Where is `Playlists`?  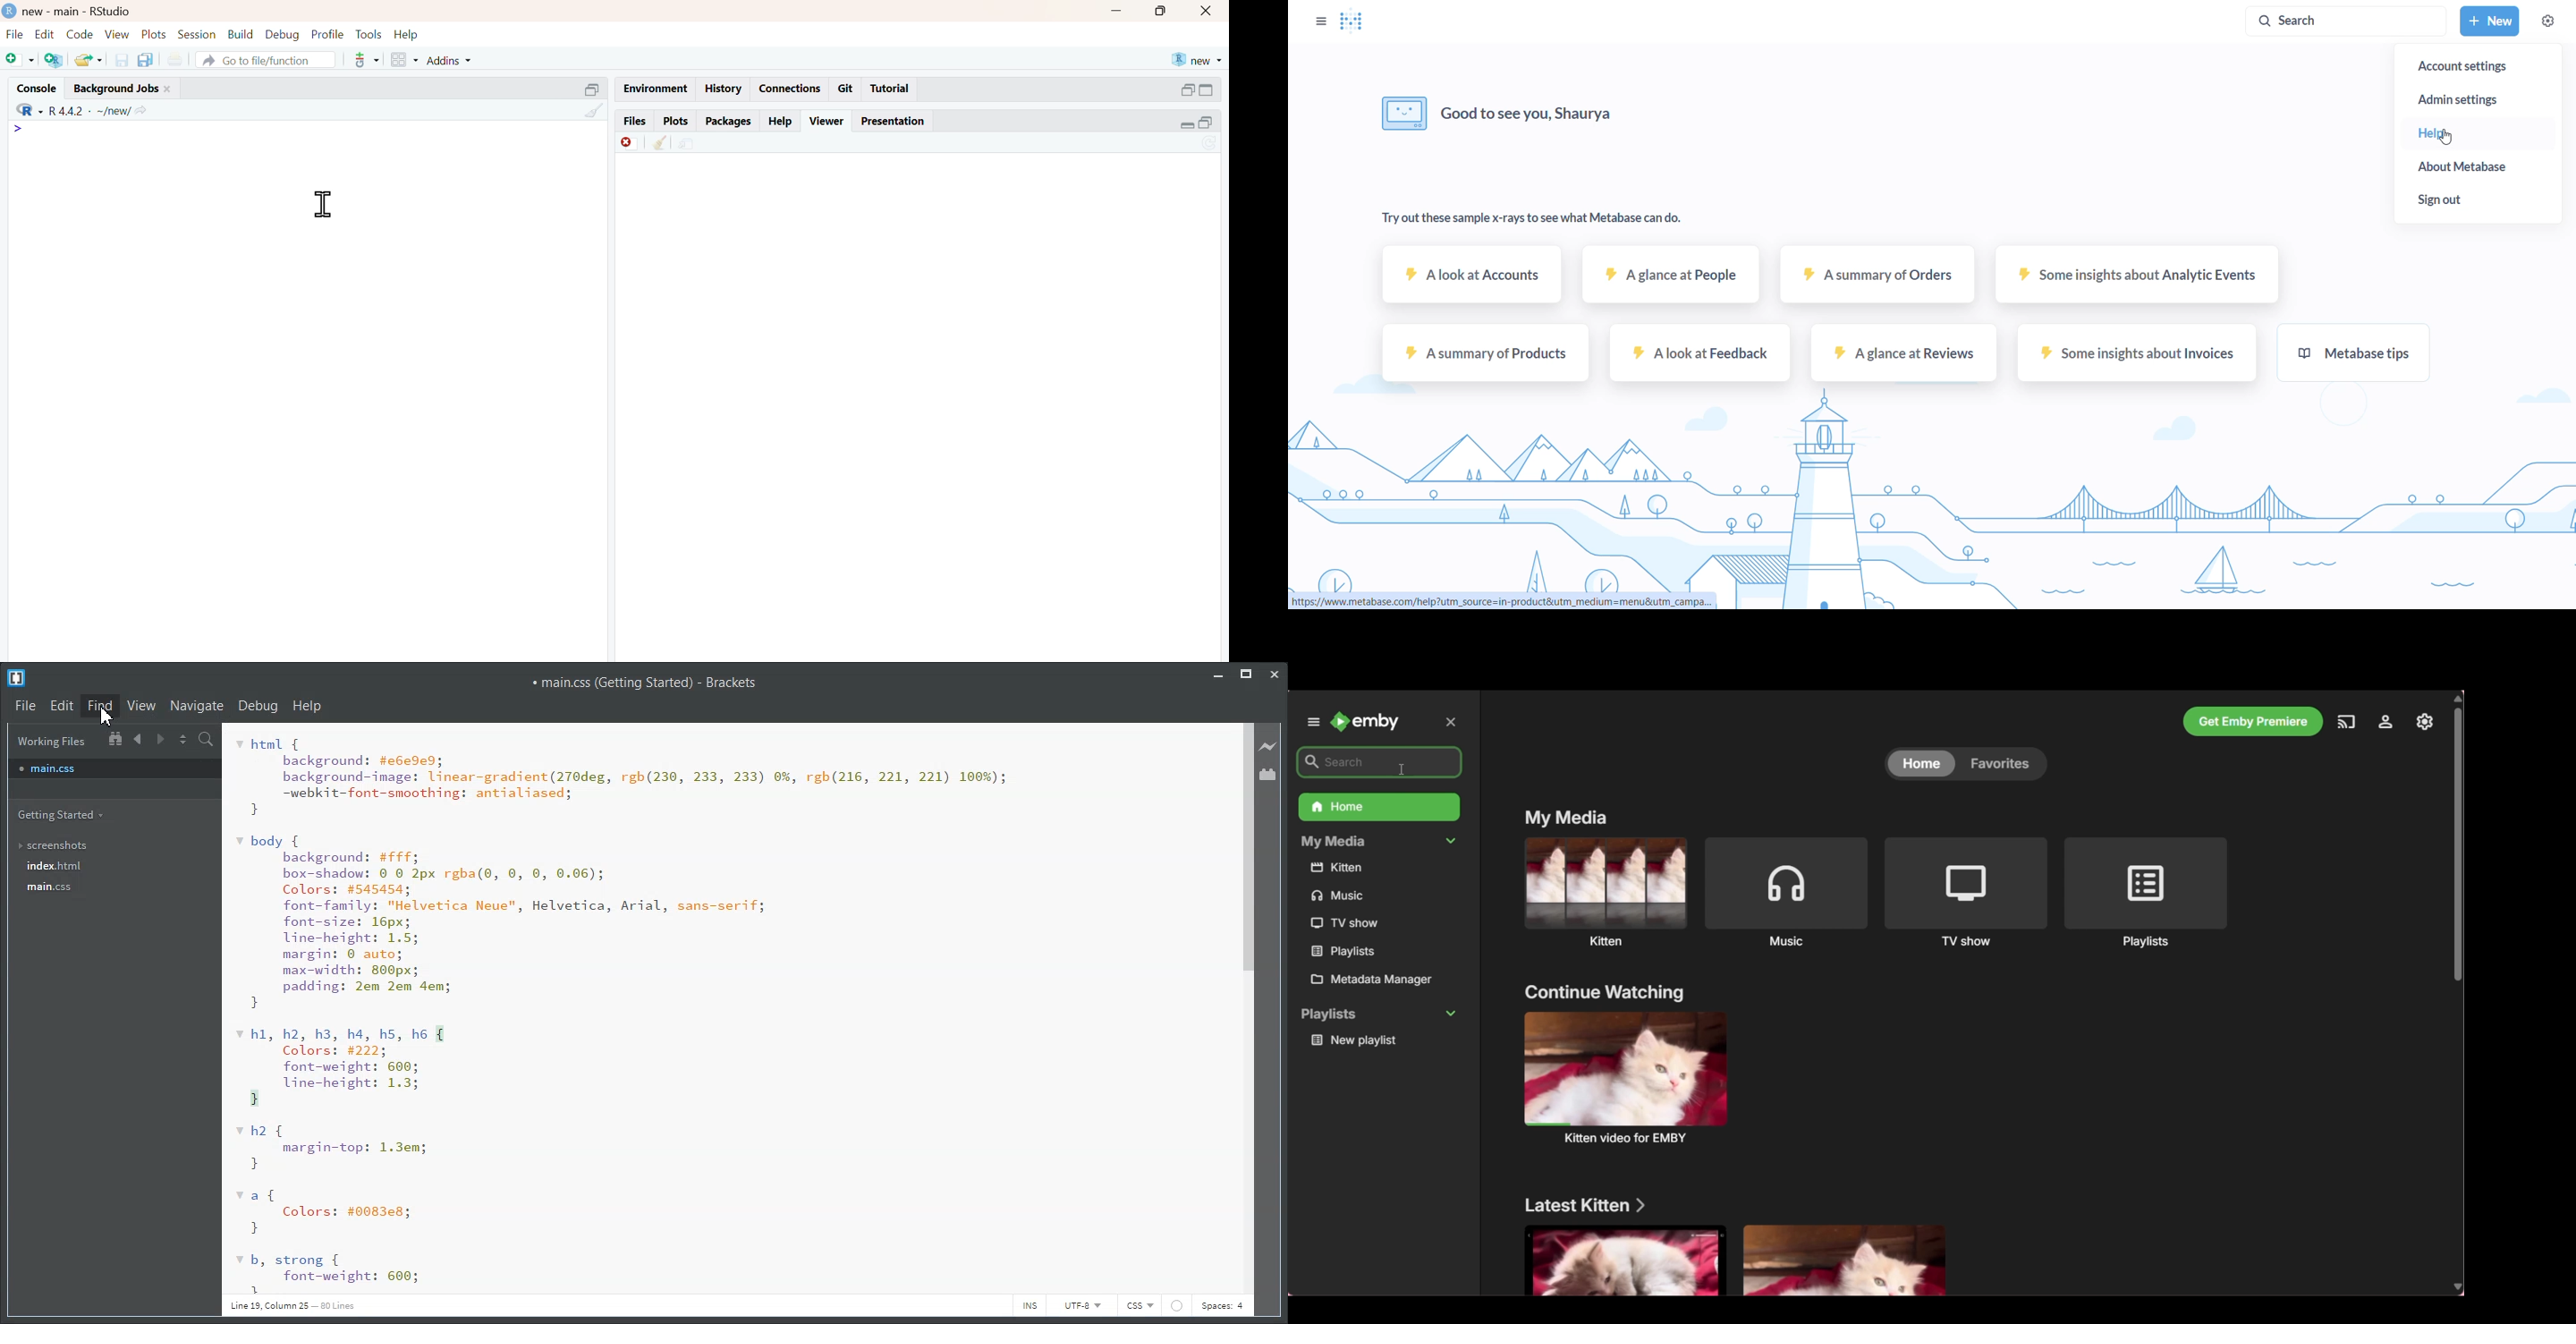
Playlists is located at coordinates (2145, 892).